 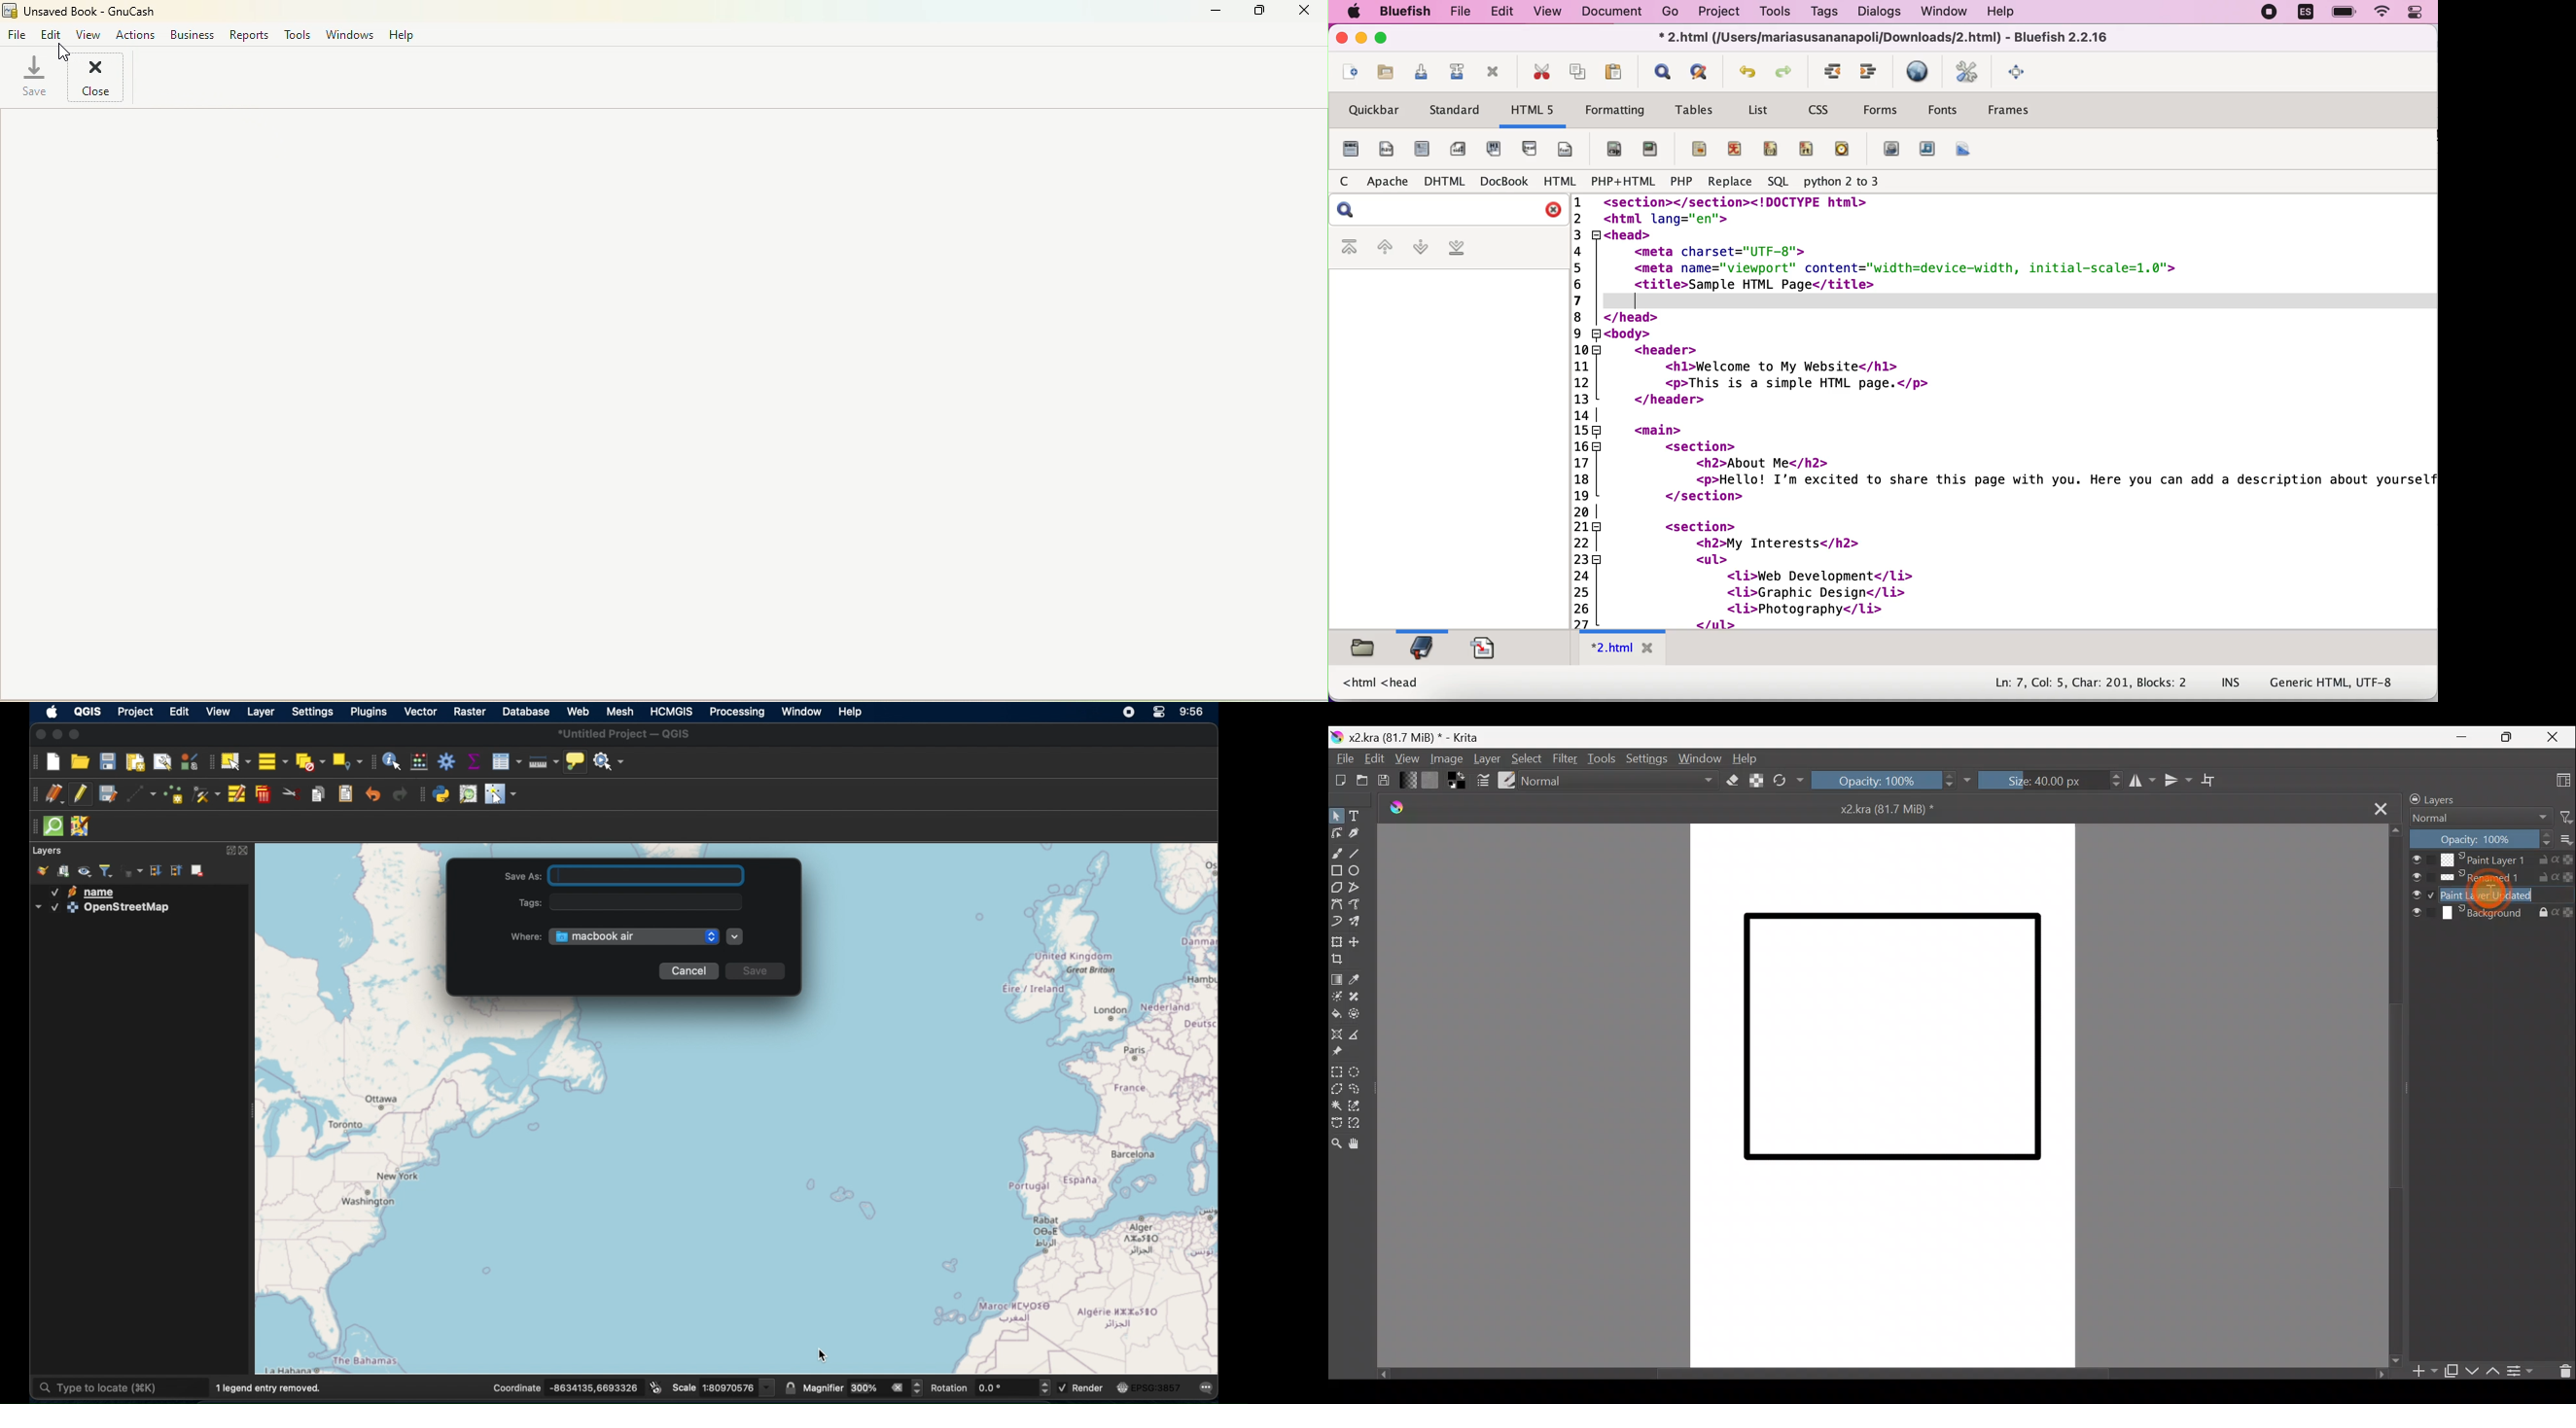 What do you see at coordinates (1363, 779) in the screenshot?
I see `Open an existing document` at bounding box center [1363, 779].